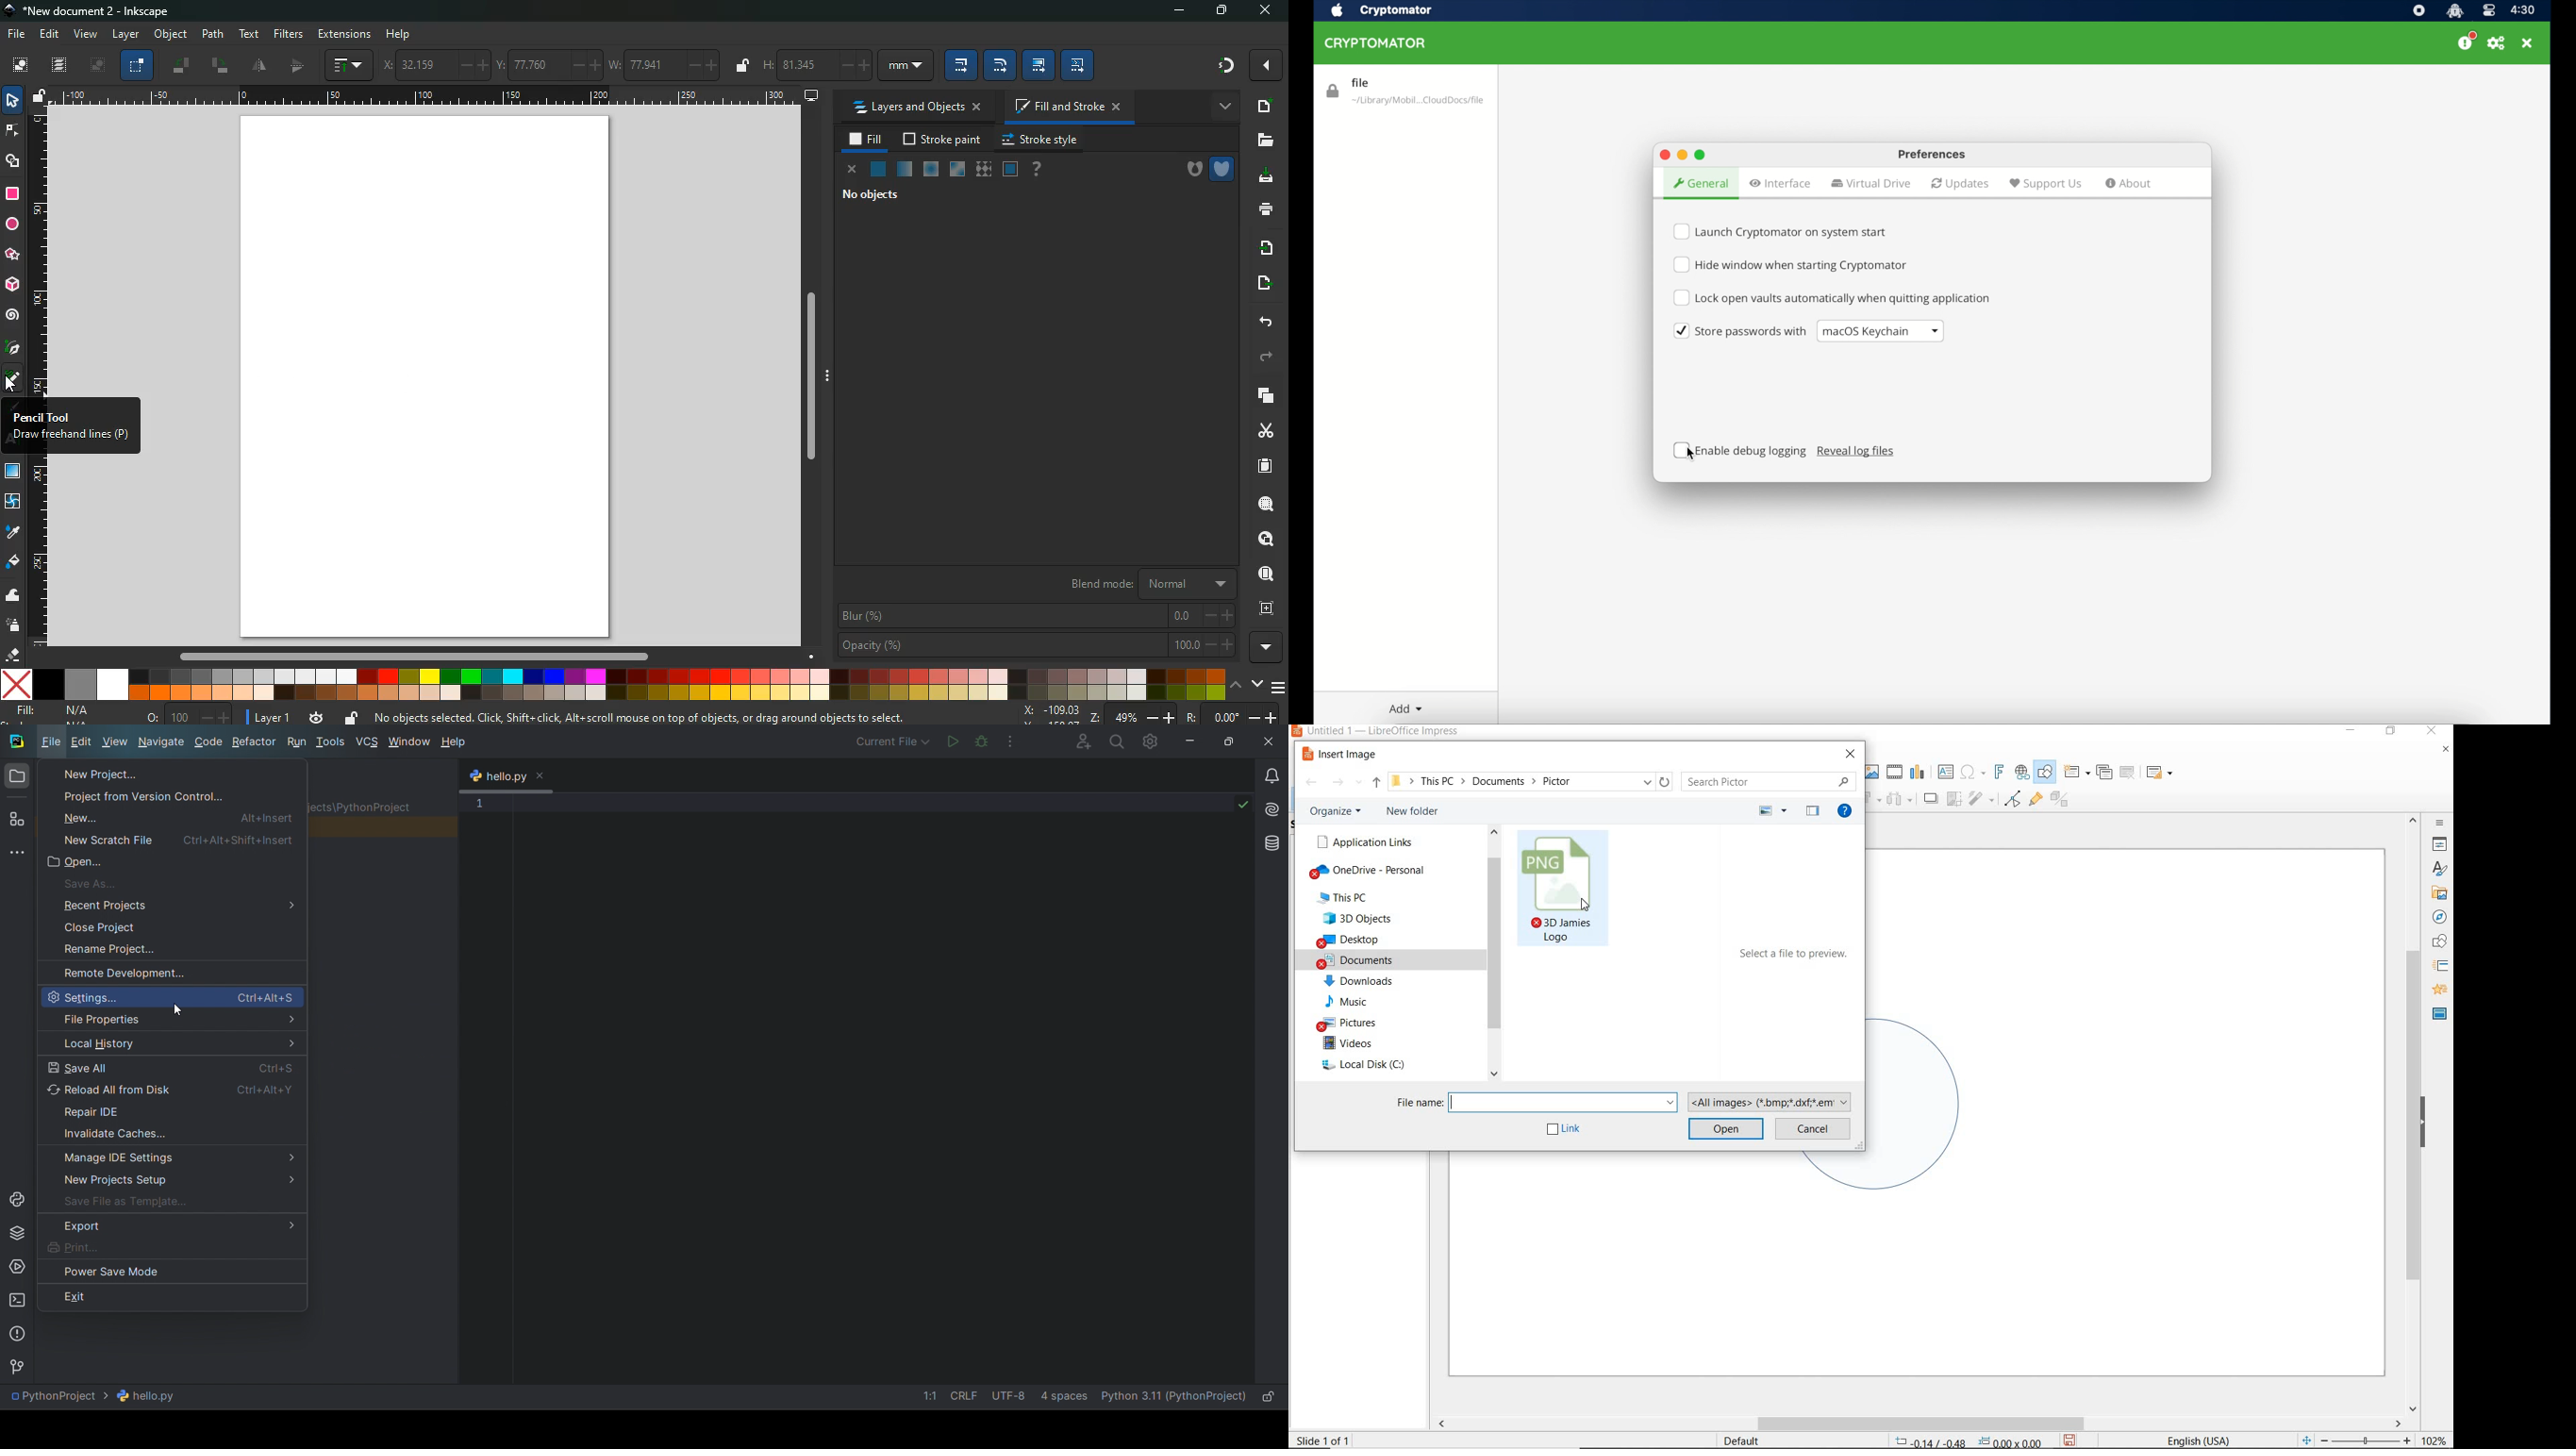 The width and height of the screenshot is (2576, 1456). Describe the element at coordinates (2370, 1441) in the screenshot. I see `zoom` at that location.